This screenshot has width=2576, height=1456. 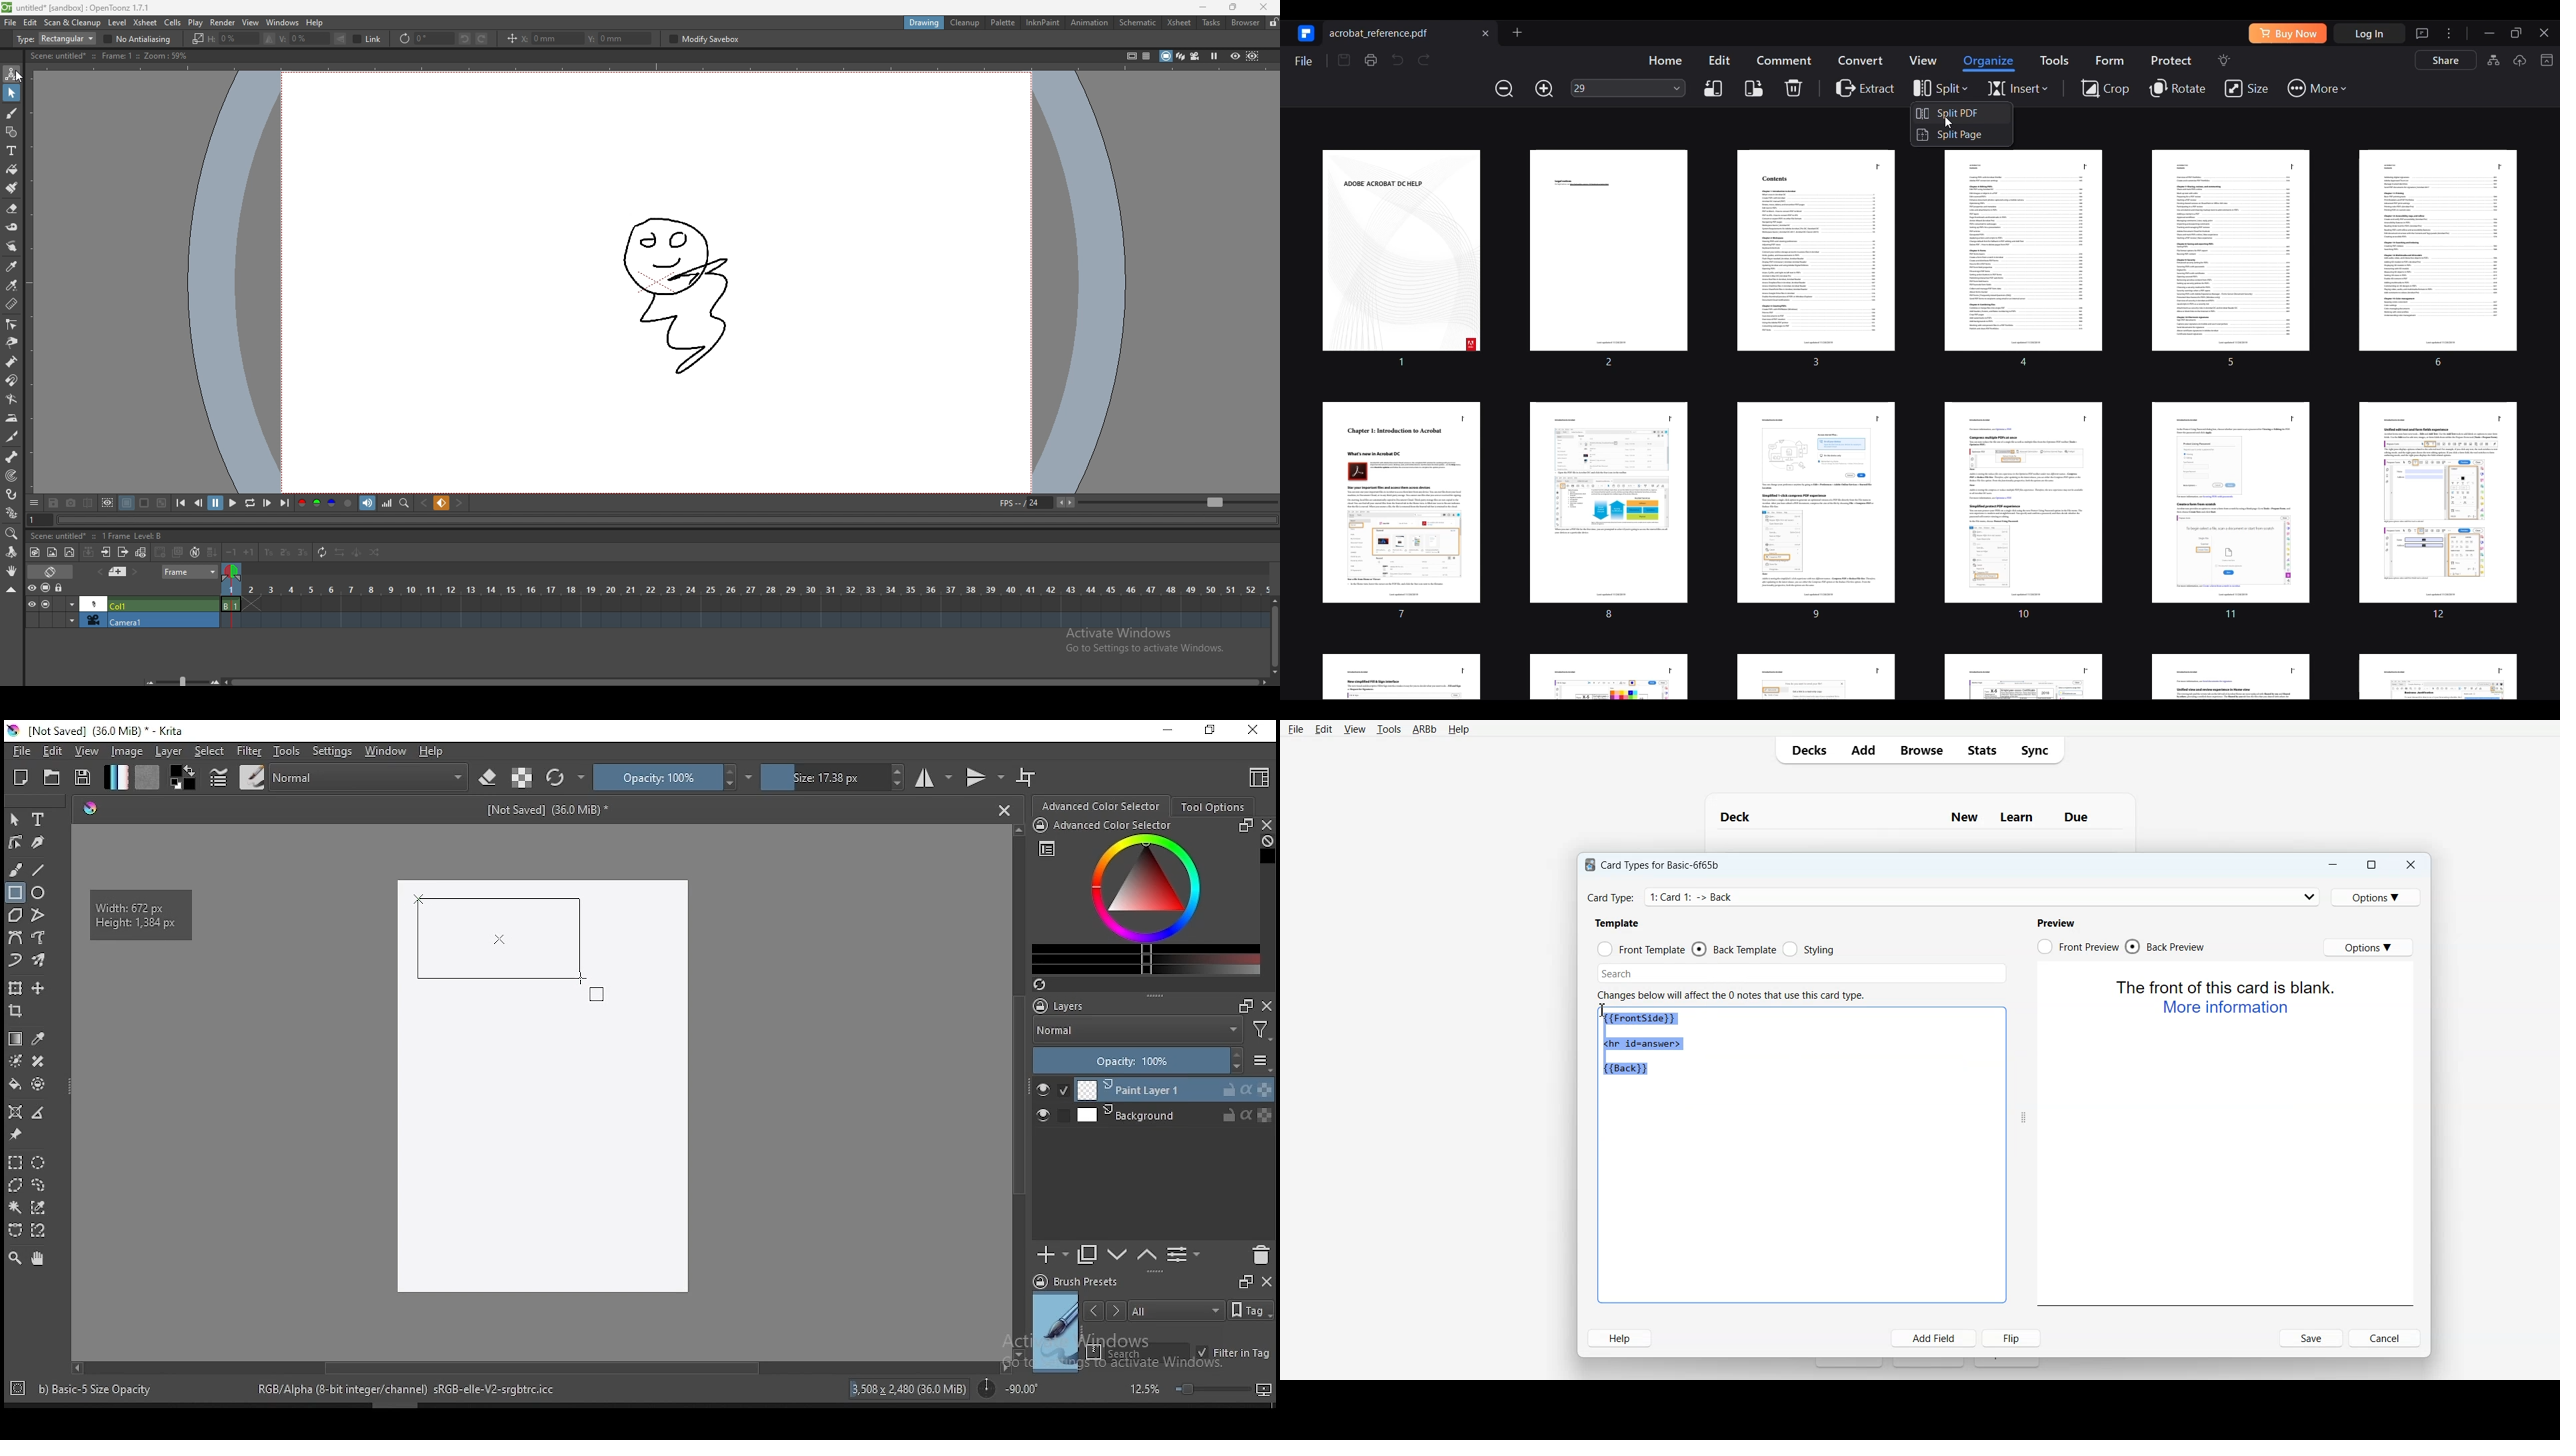 I want to click on ellipse tool, so click(x=39, y=891).